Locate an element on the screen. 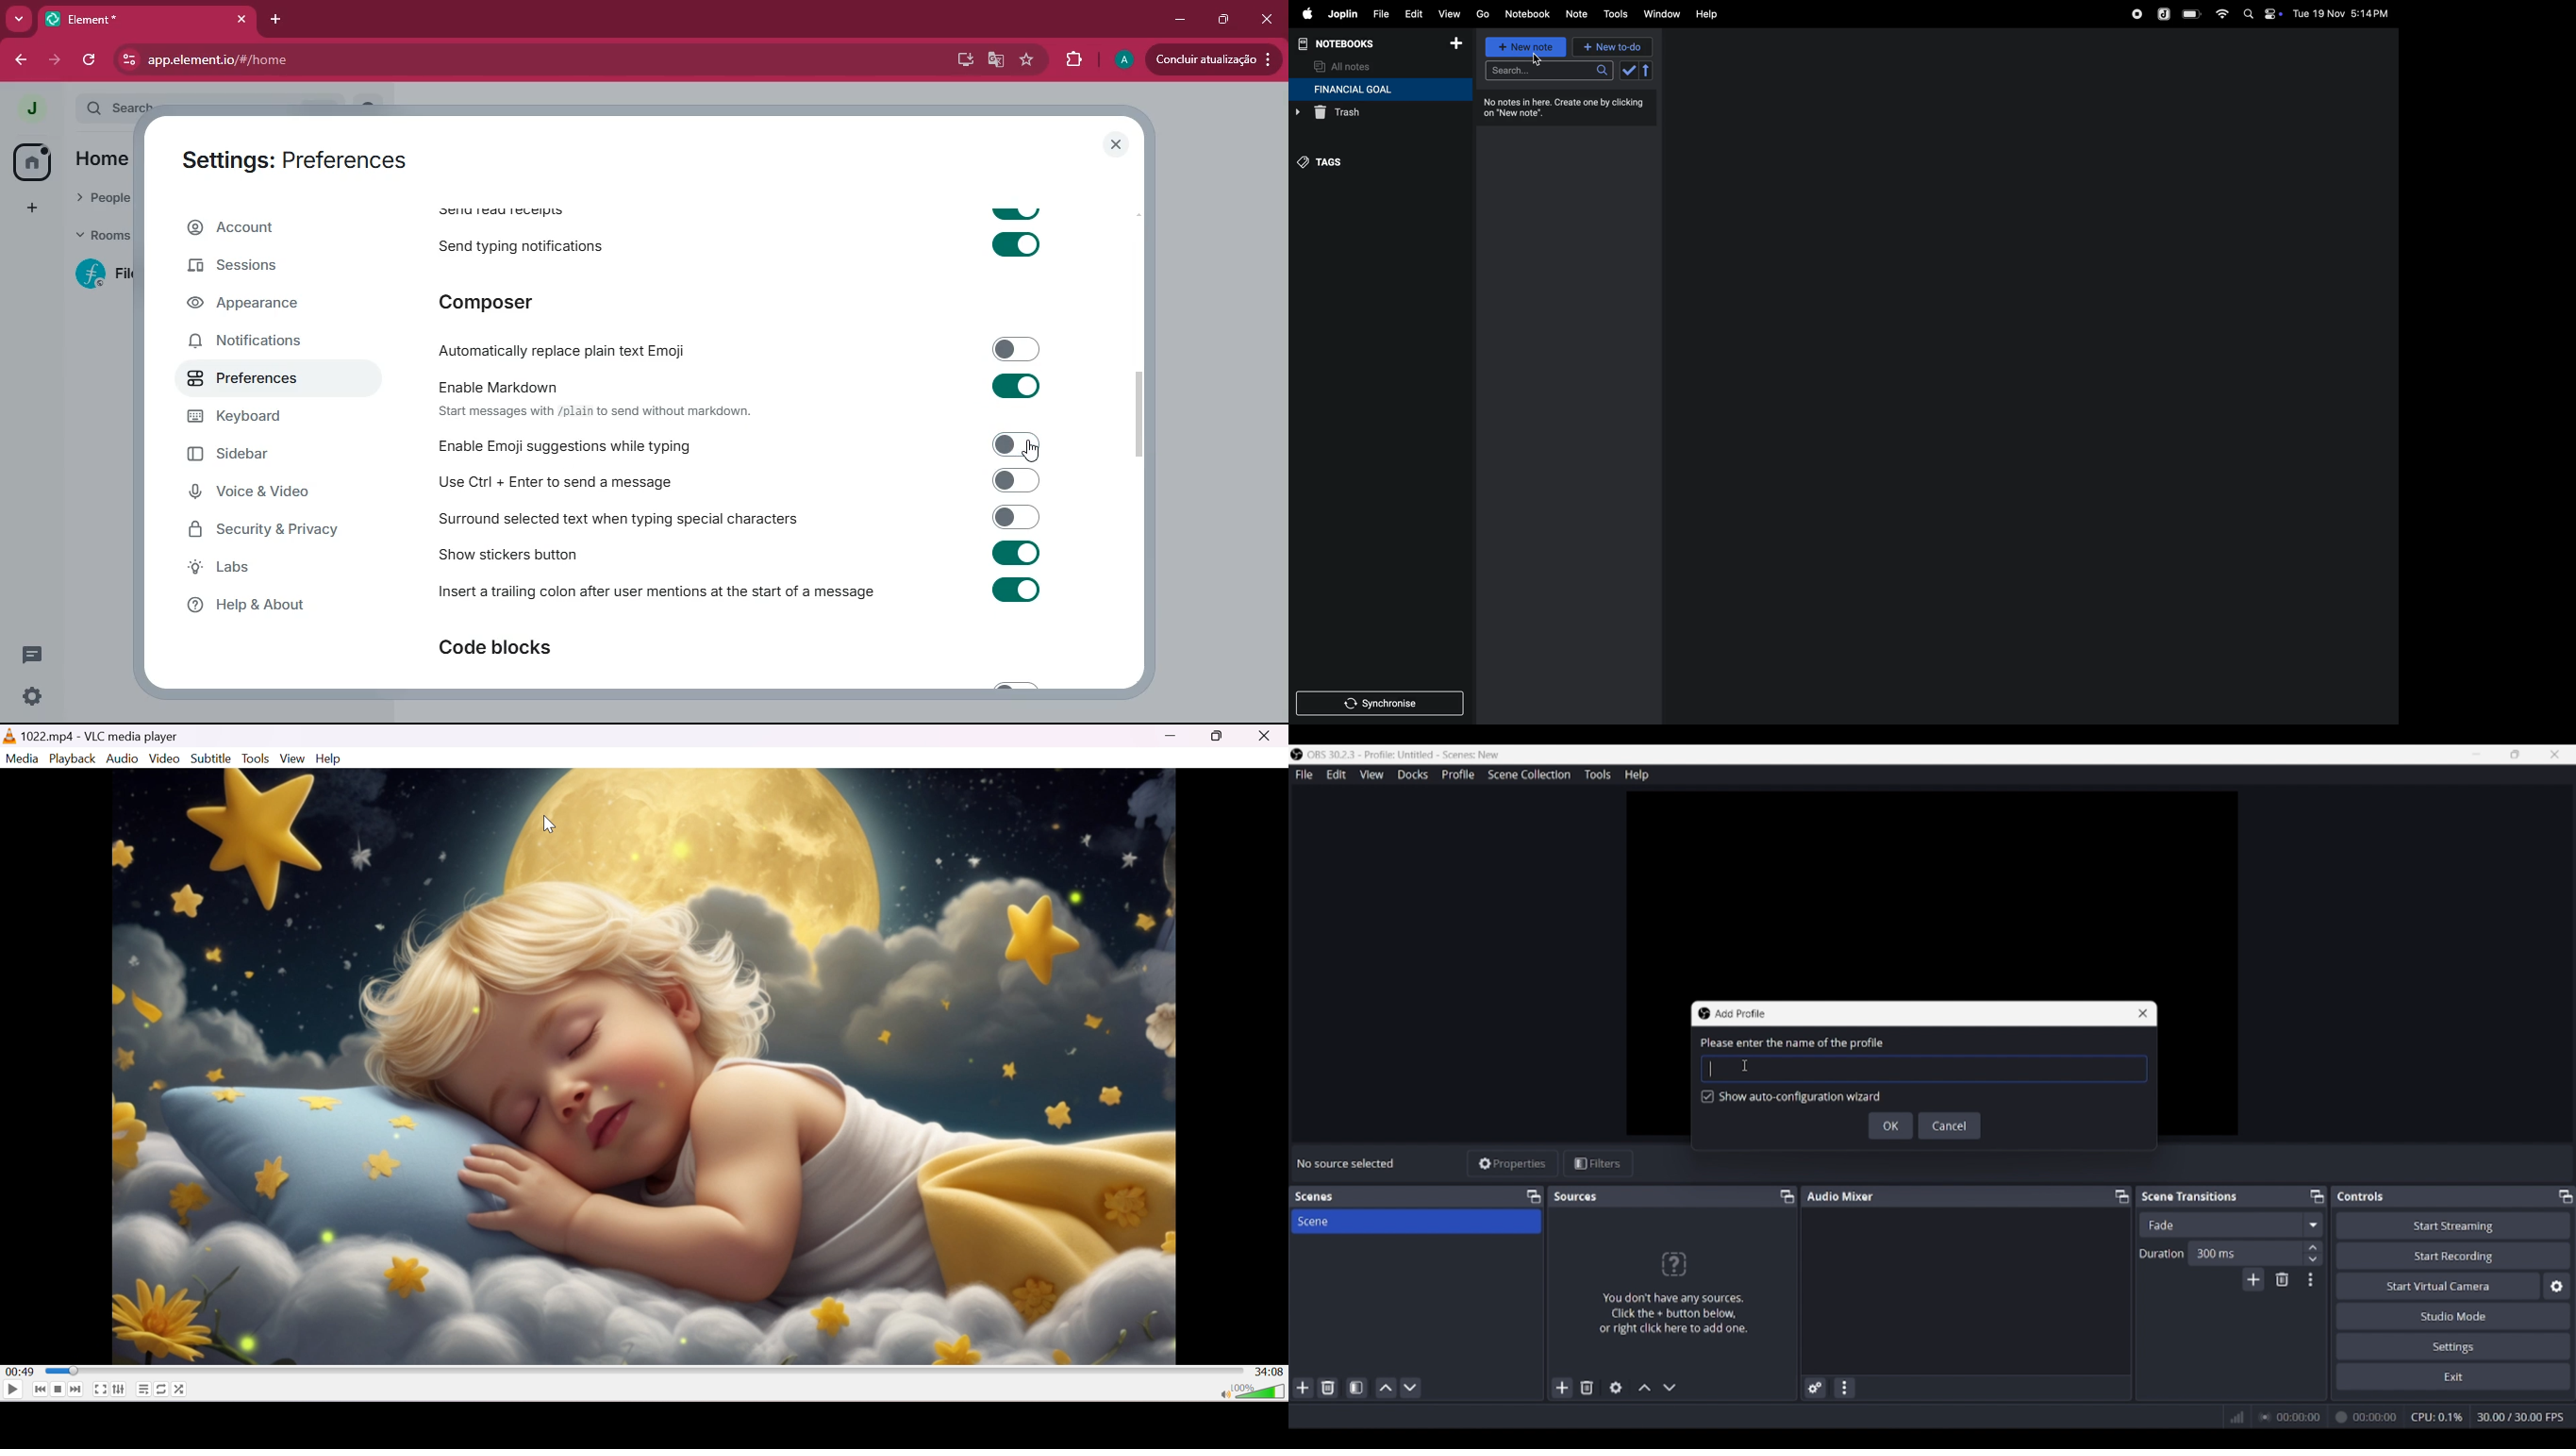 This screenshot has width=2576, height=1456. date and time is located at coordinates (2344, 13).